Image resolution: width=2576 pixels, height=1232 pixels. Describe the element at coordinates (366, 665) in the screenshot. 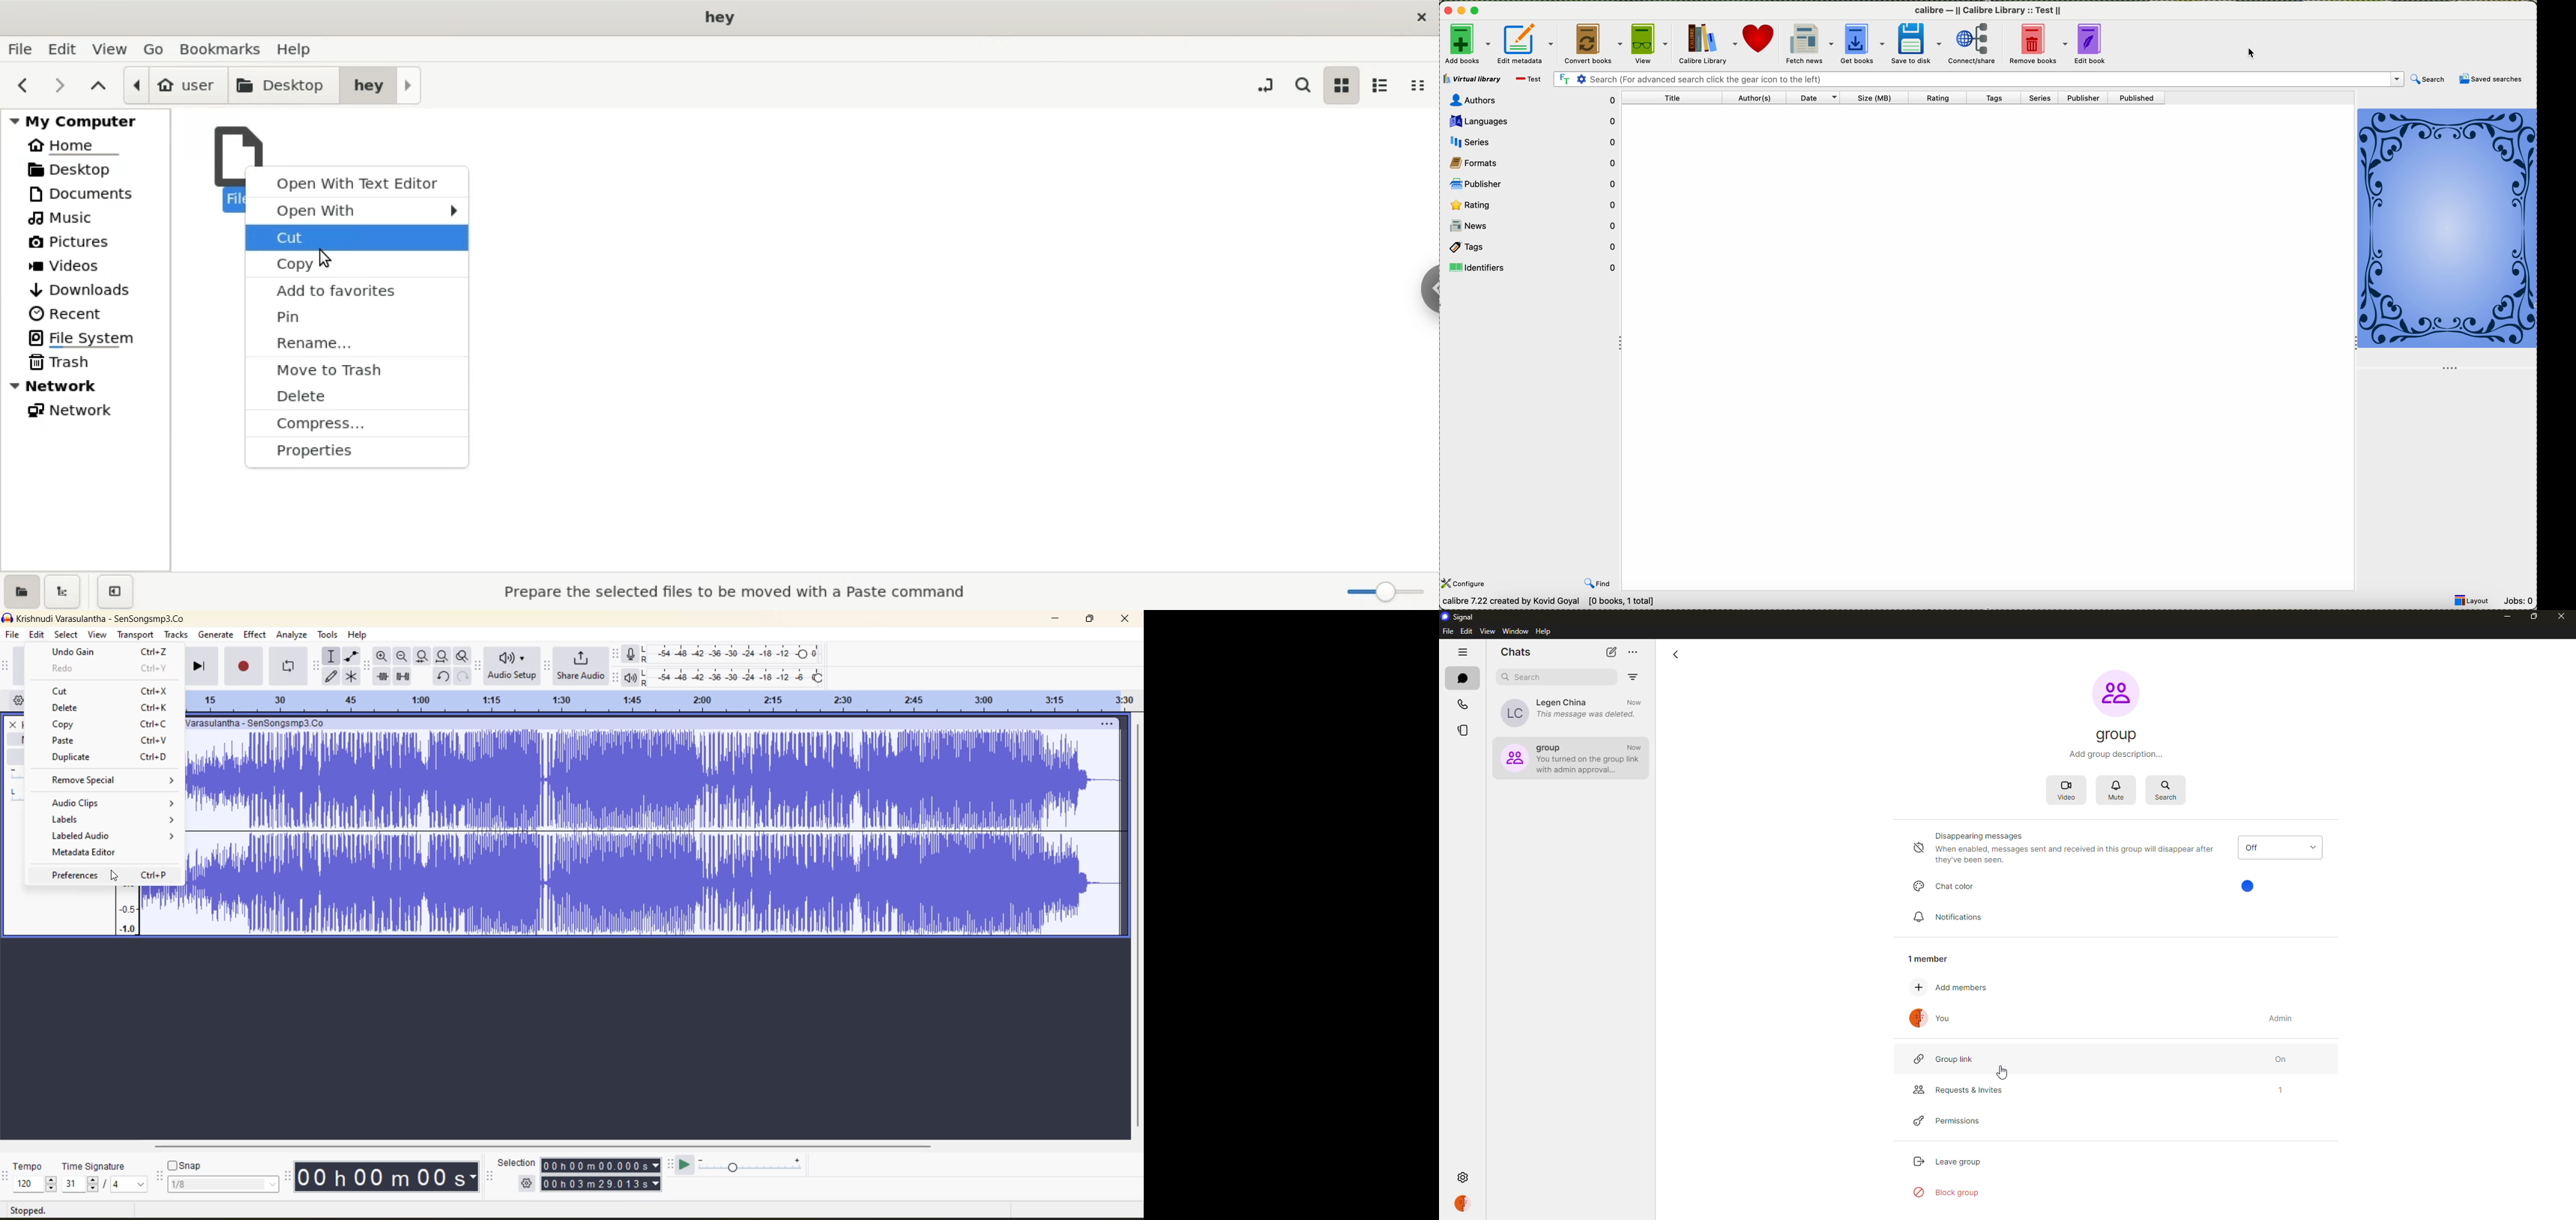

I see `edit tool bar` at that location.